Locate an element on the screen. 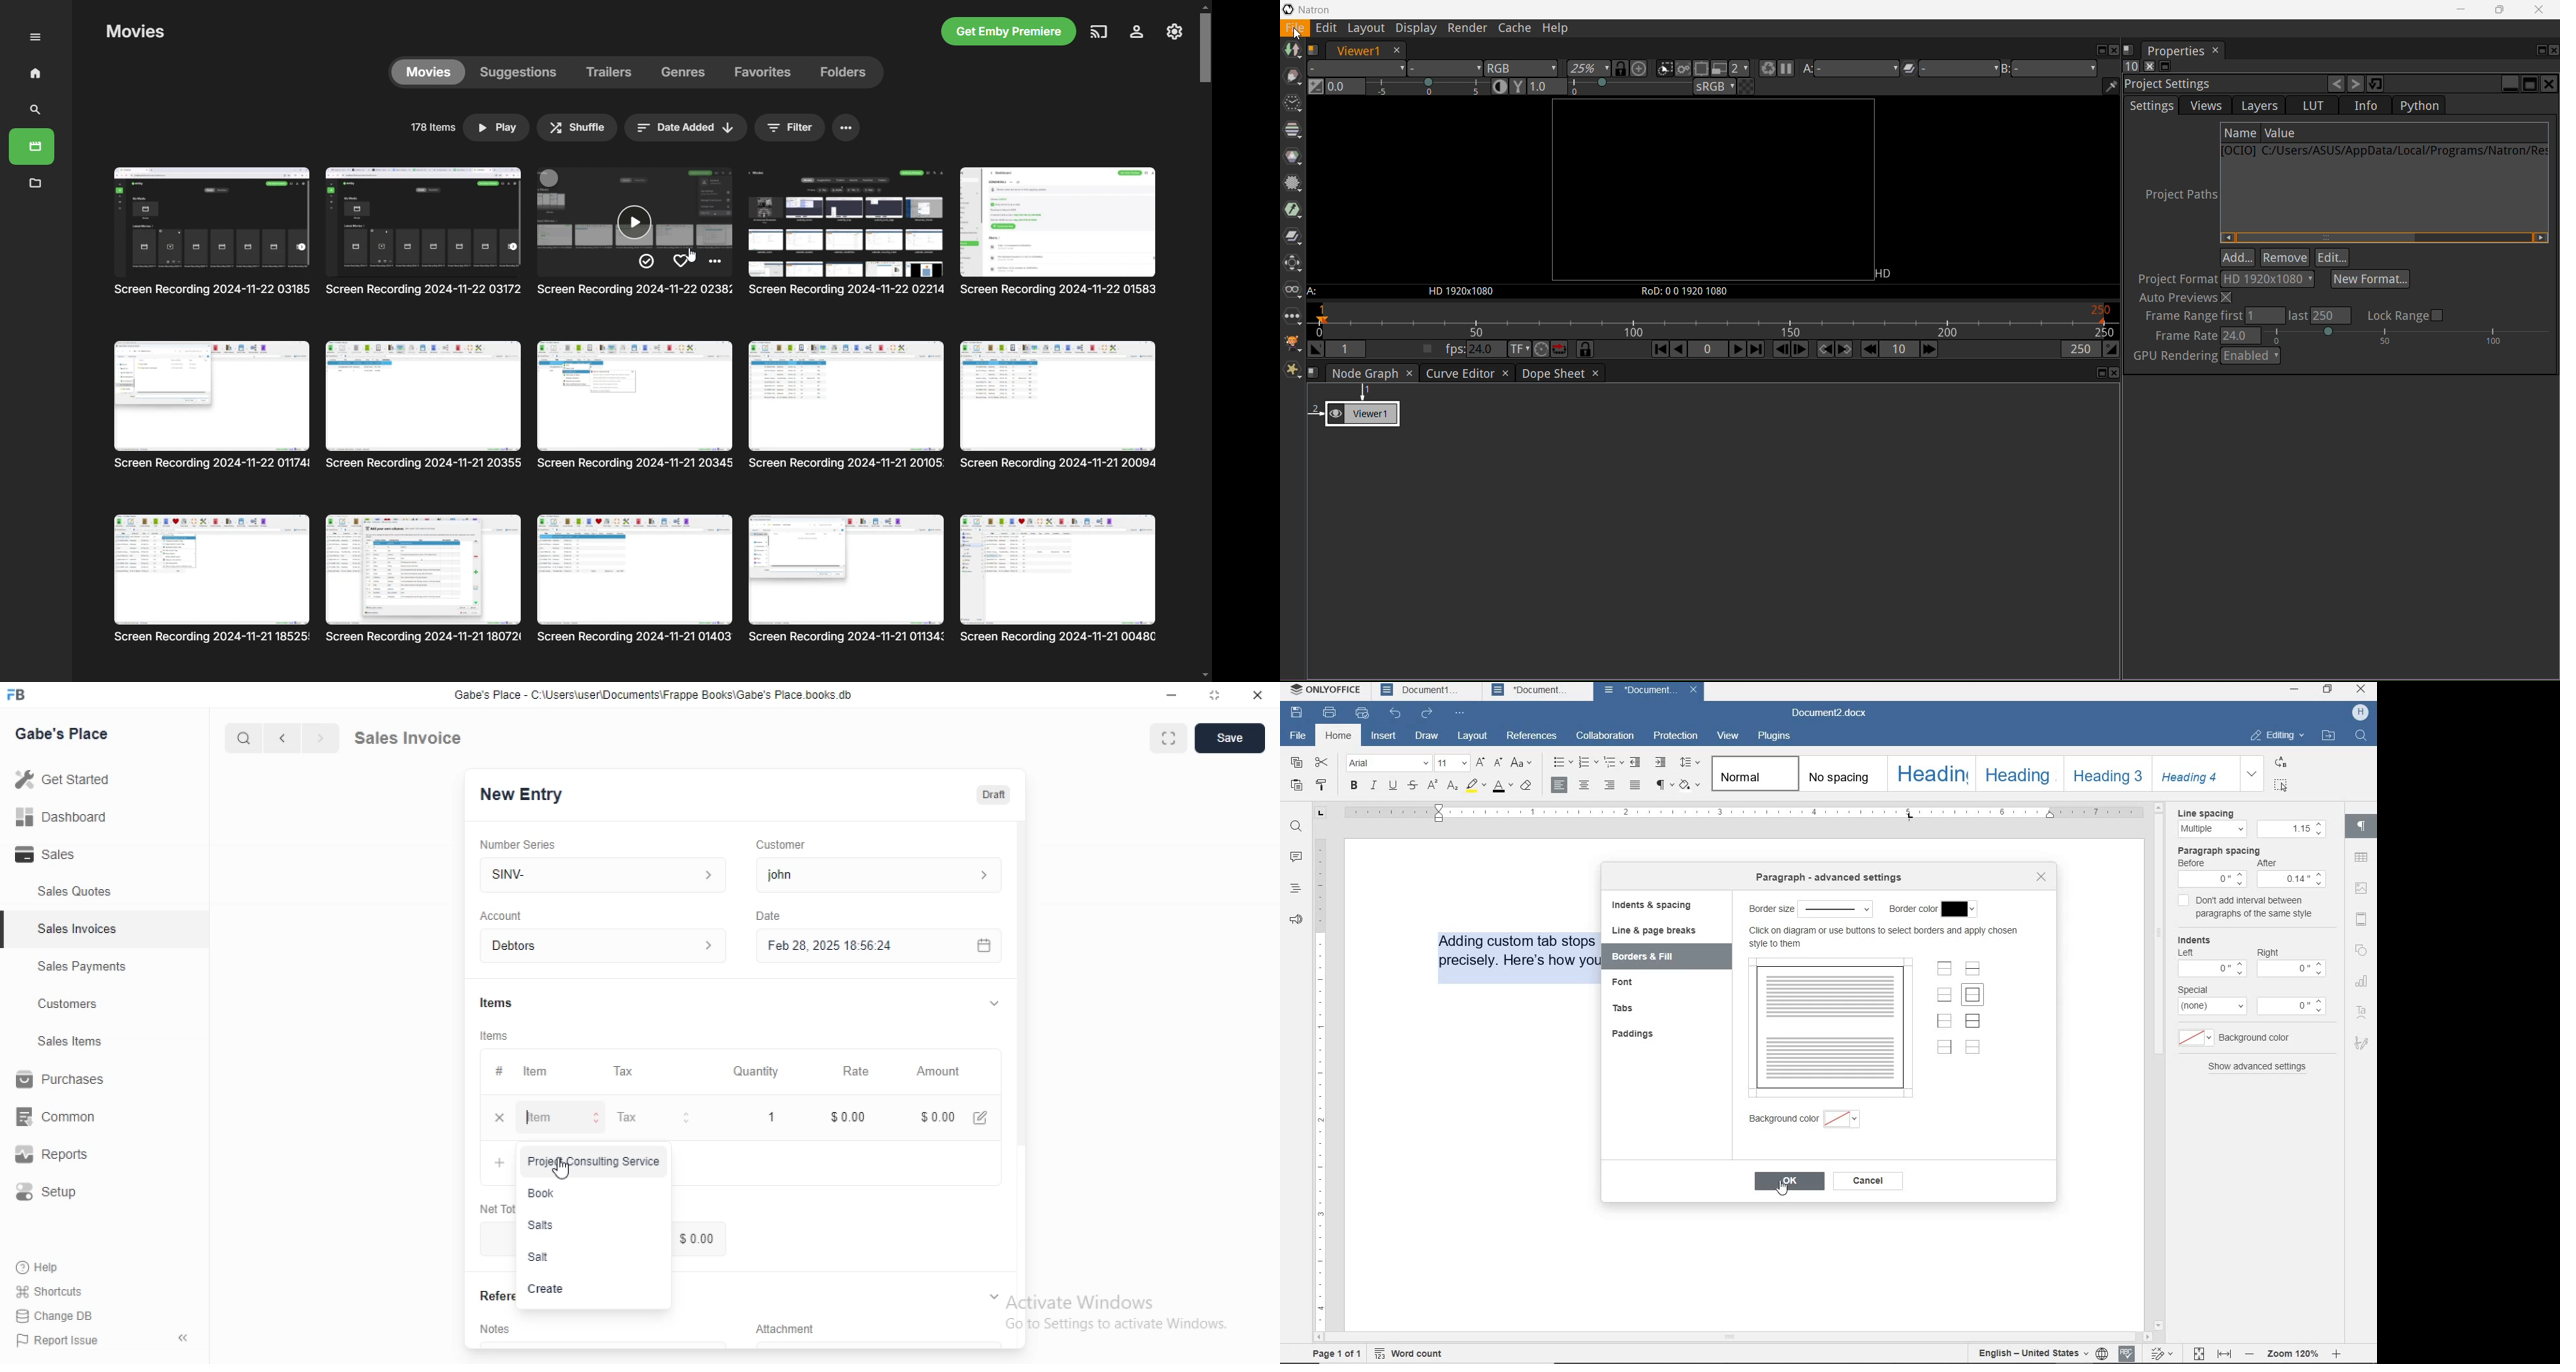  account is located at coordinates (1135, 32).